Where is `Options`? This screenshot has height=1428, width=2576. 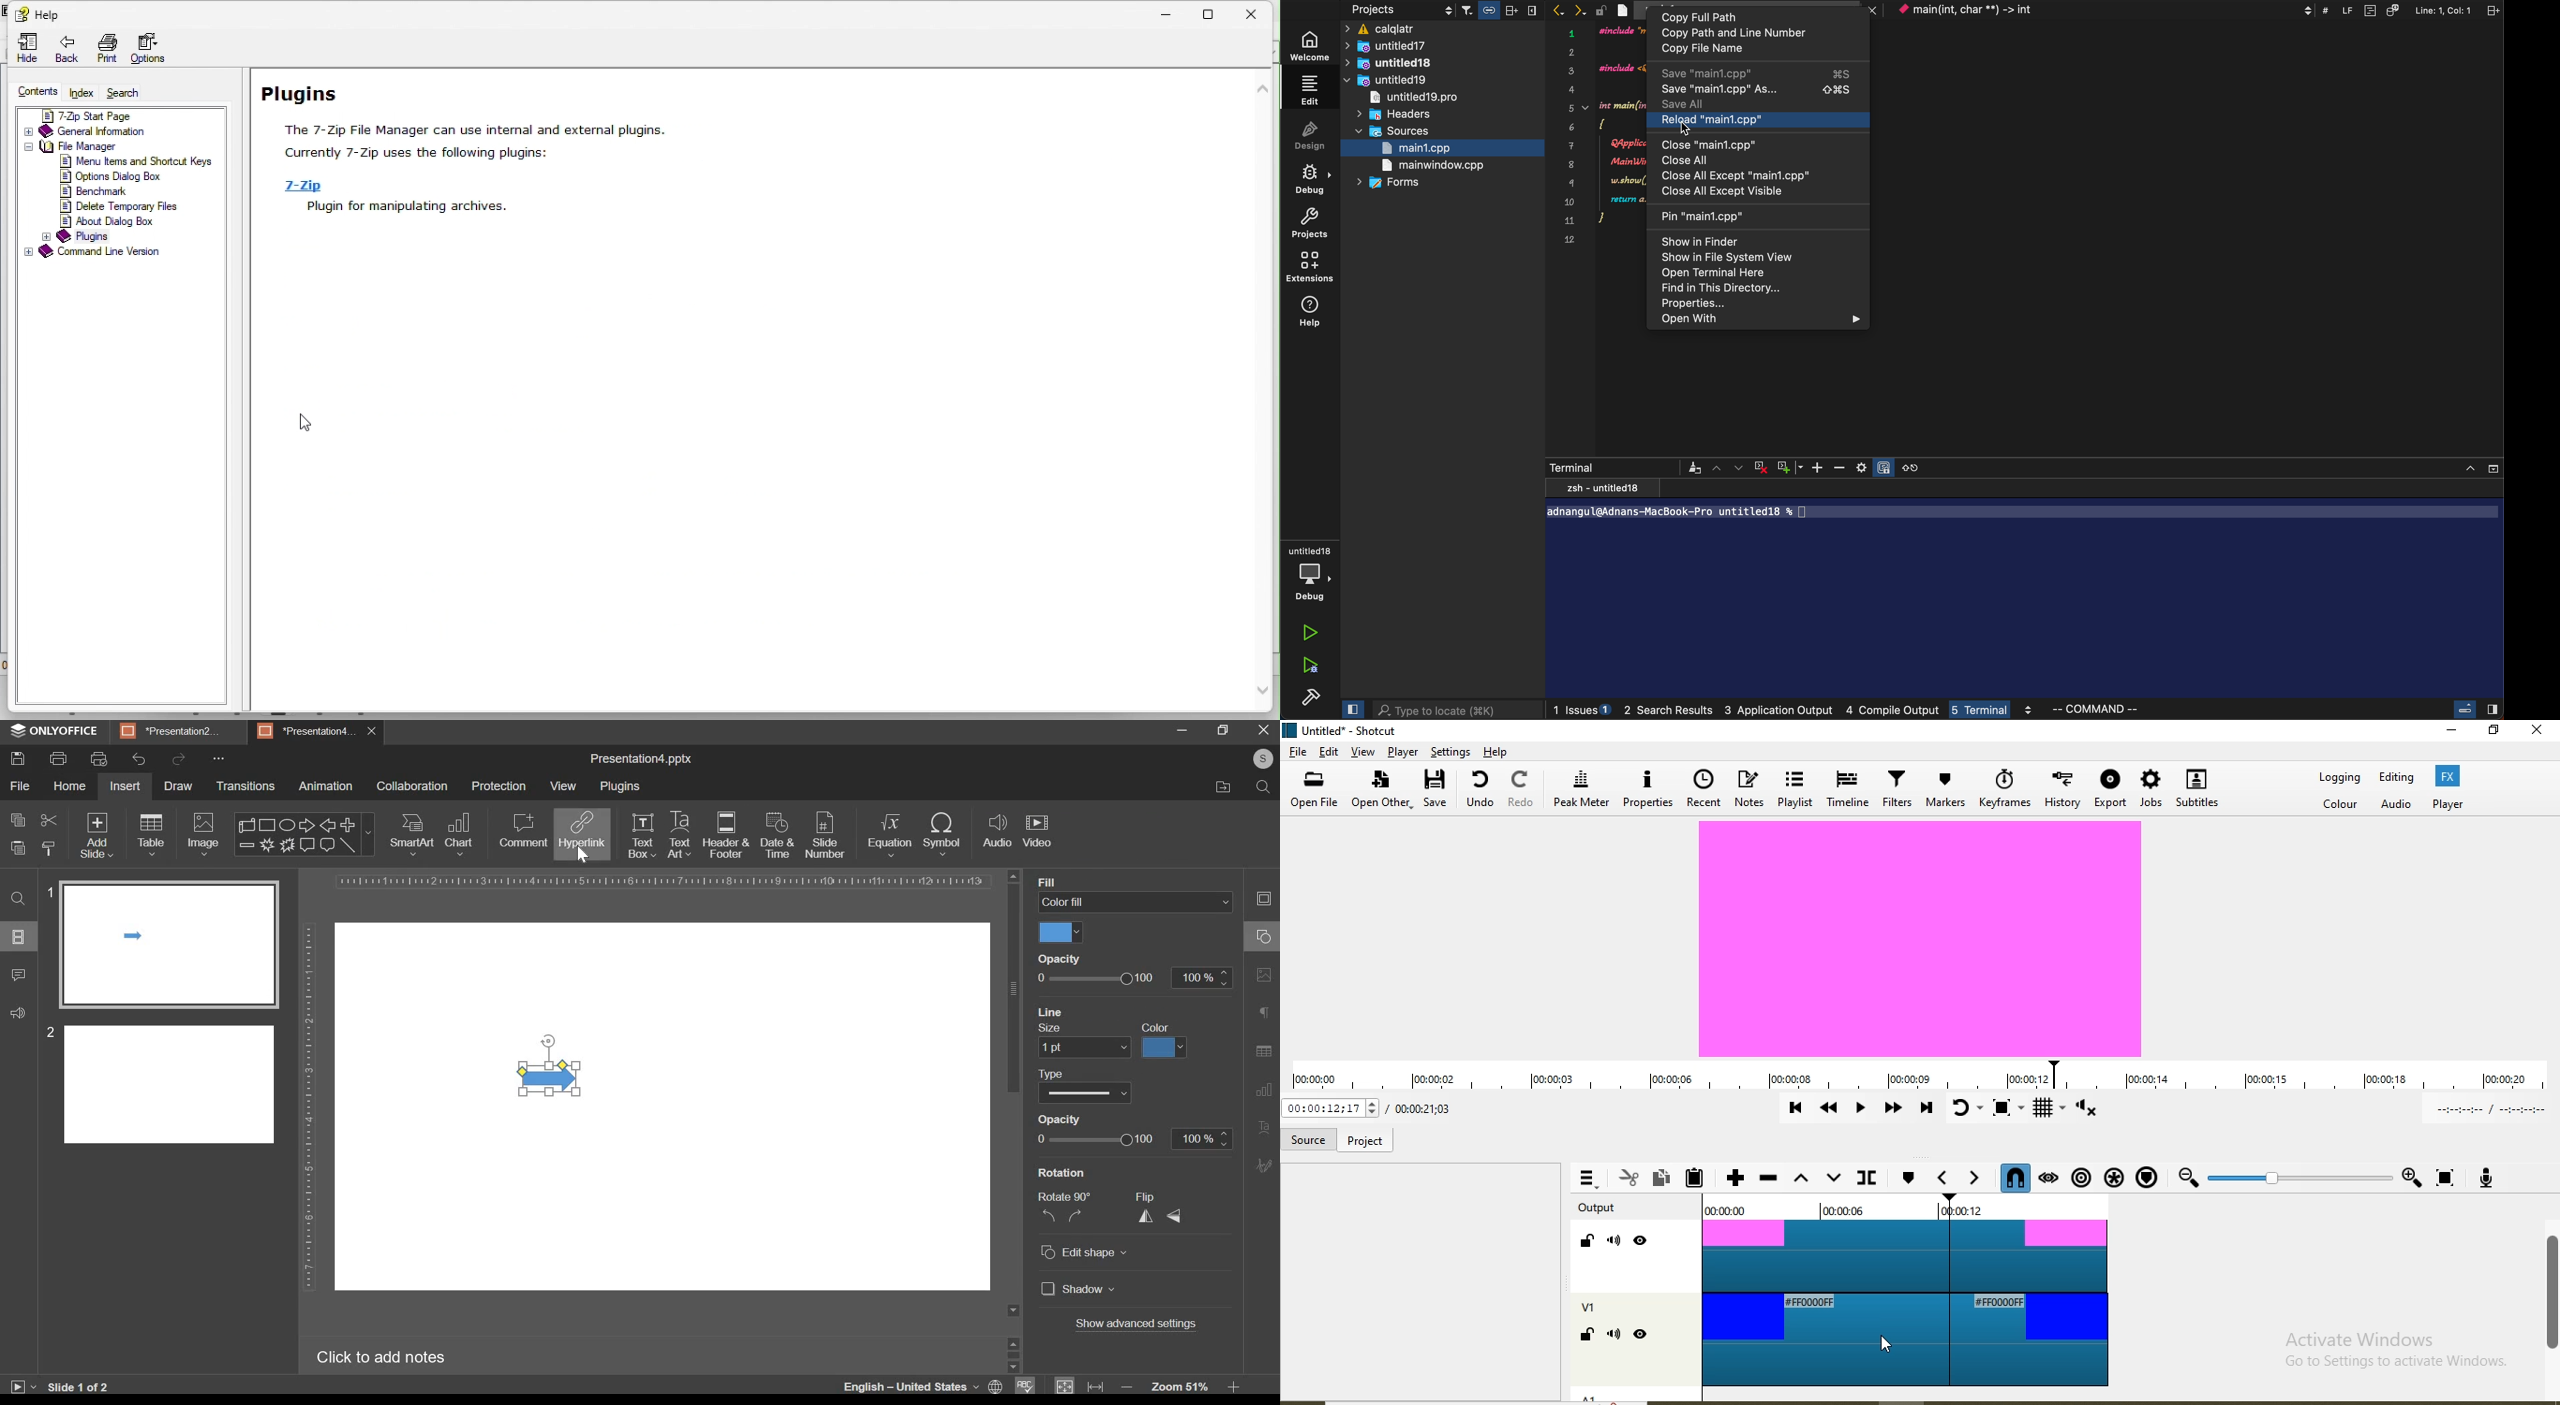 Options is located at coordinates (152, 49).